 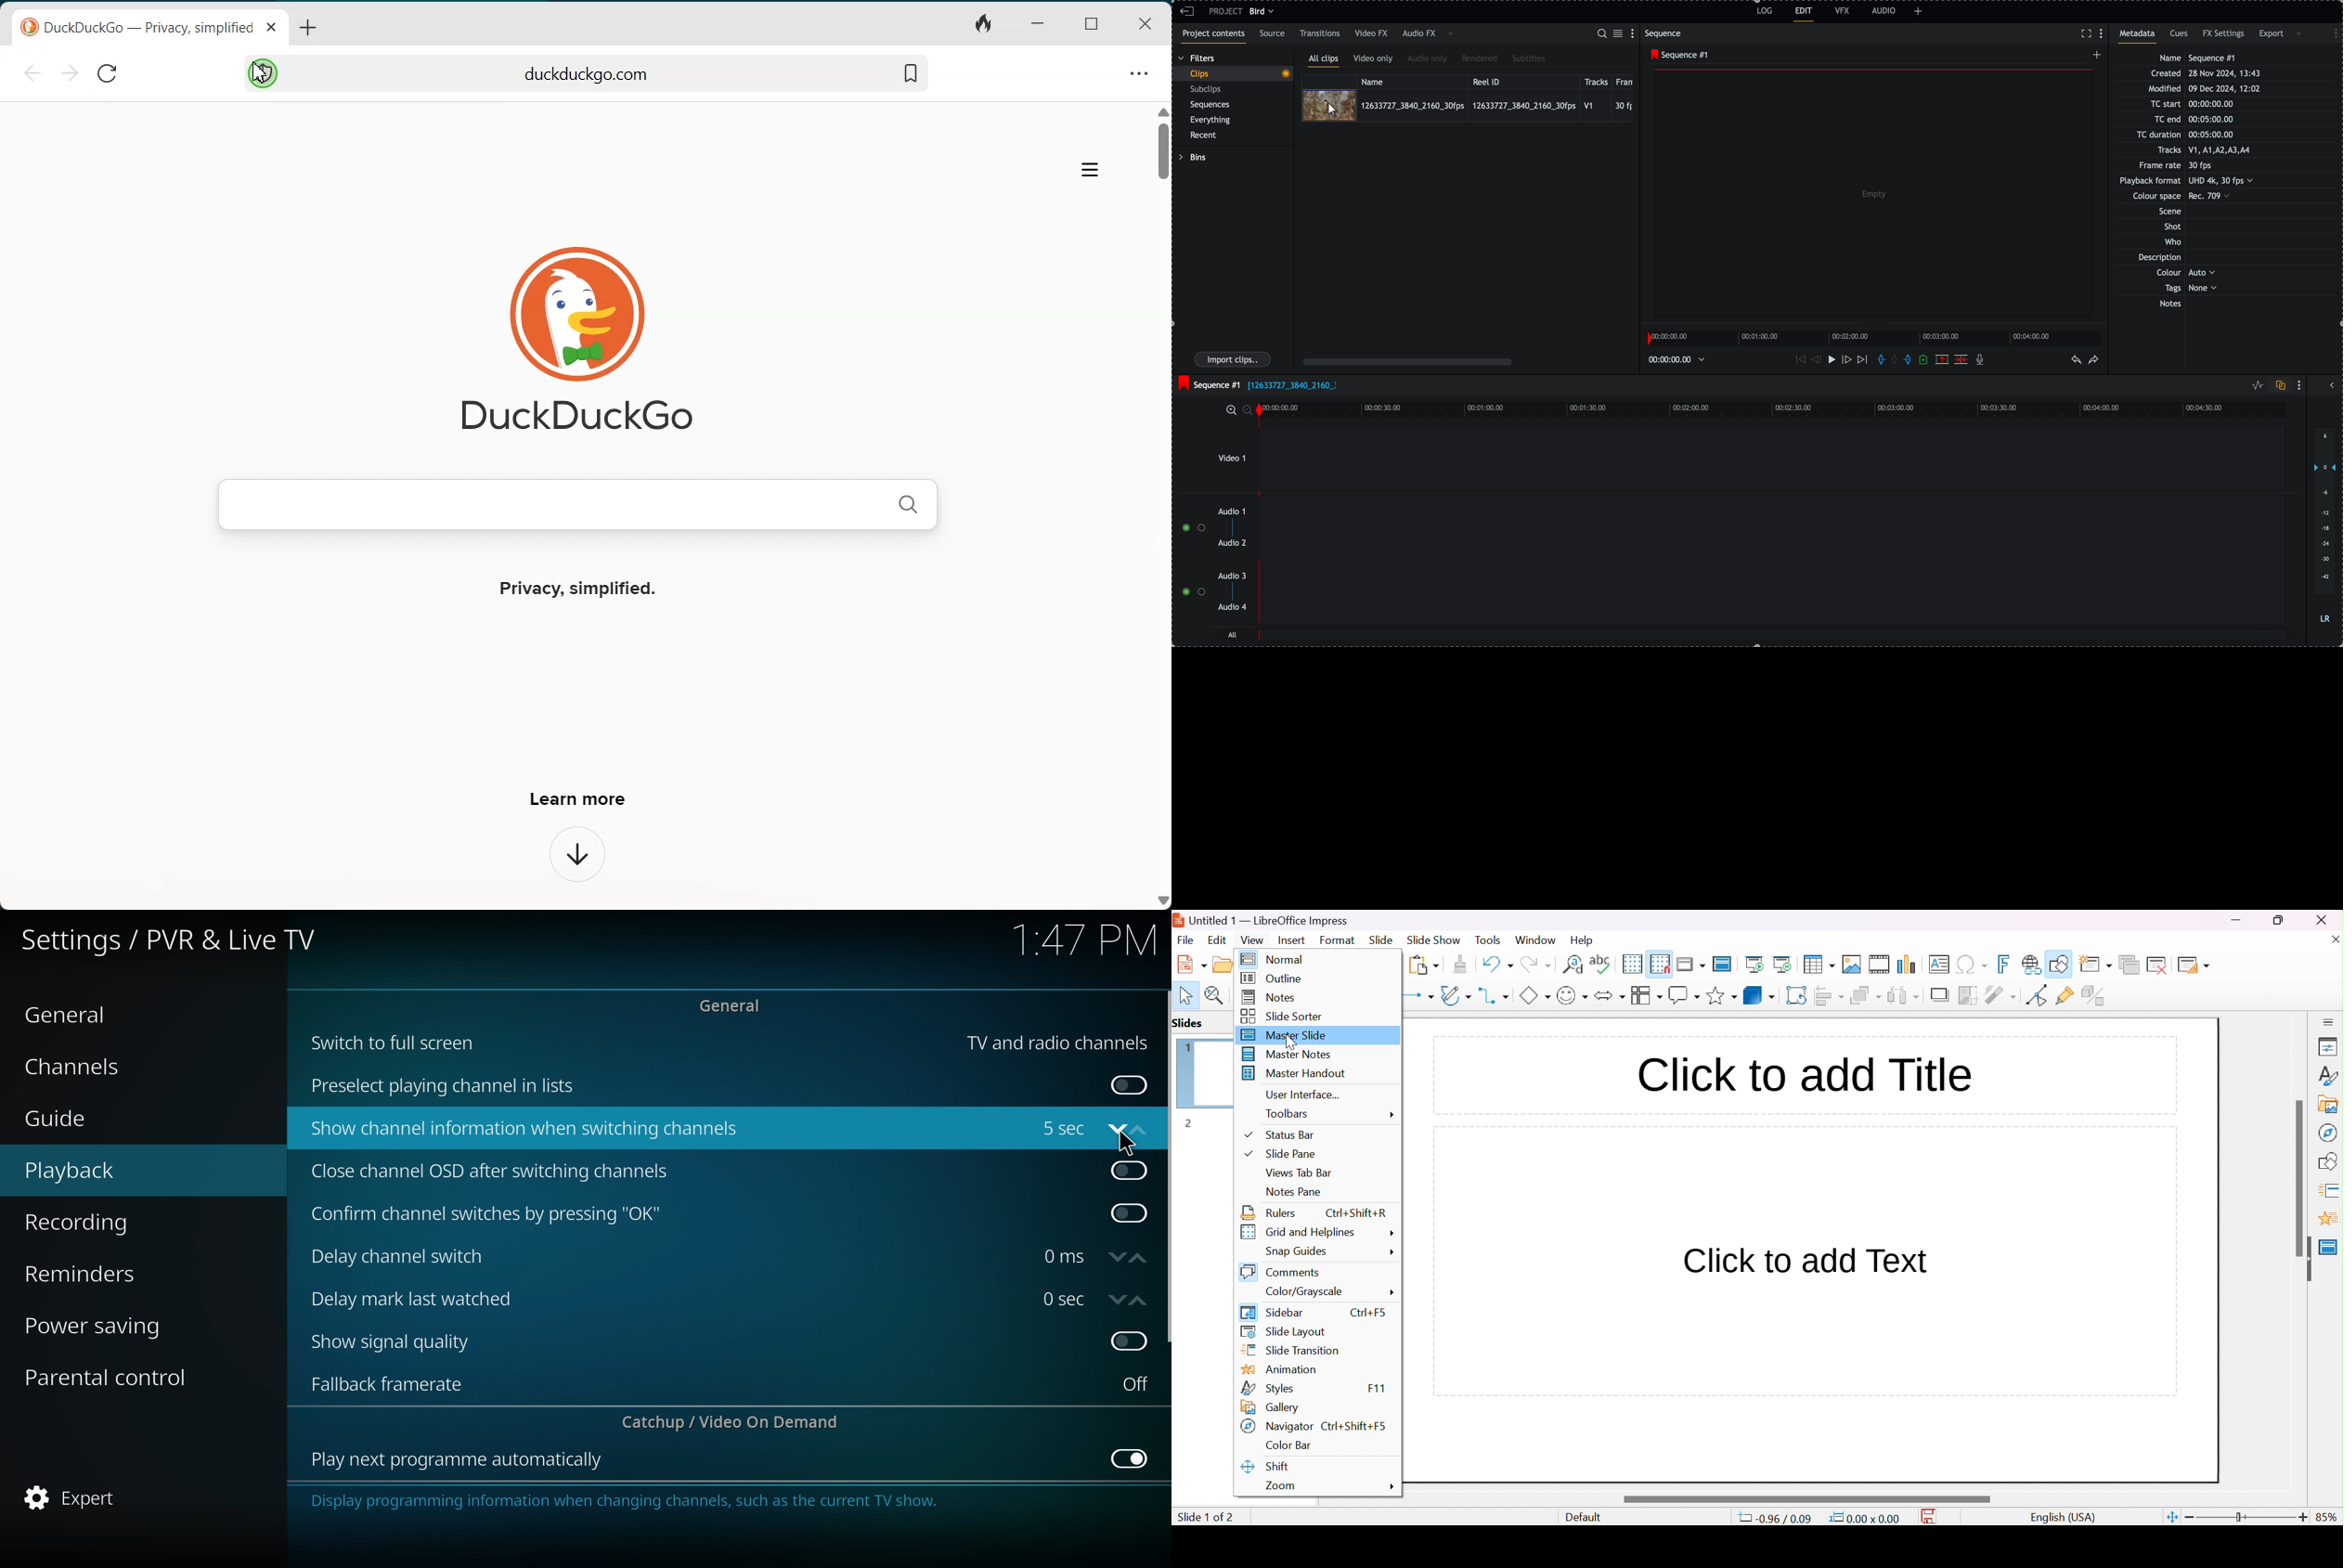 I want to click on off, so click(x=1131, y=1214).